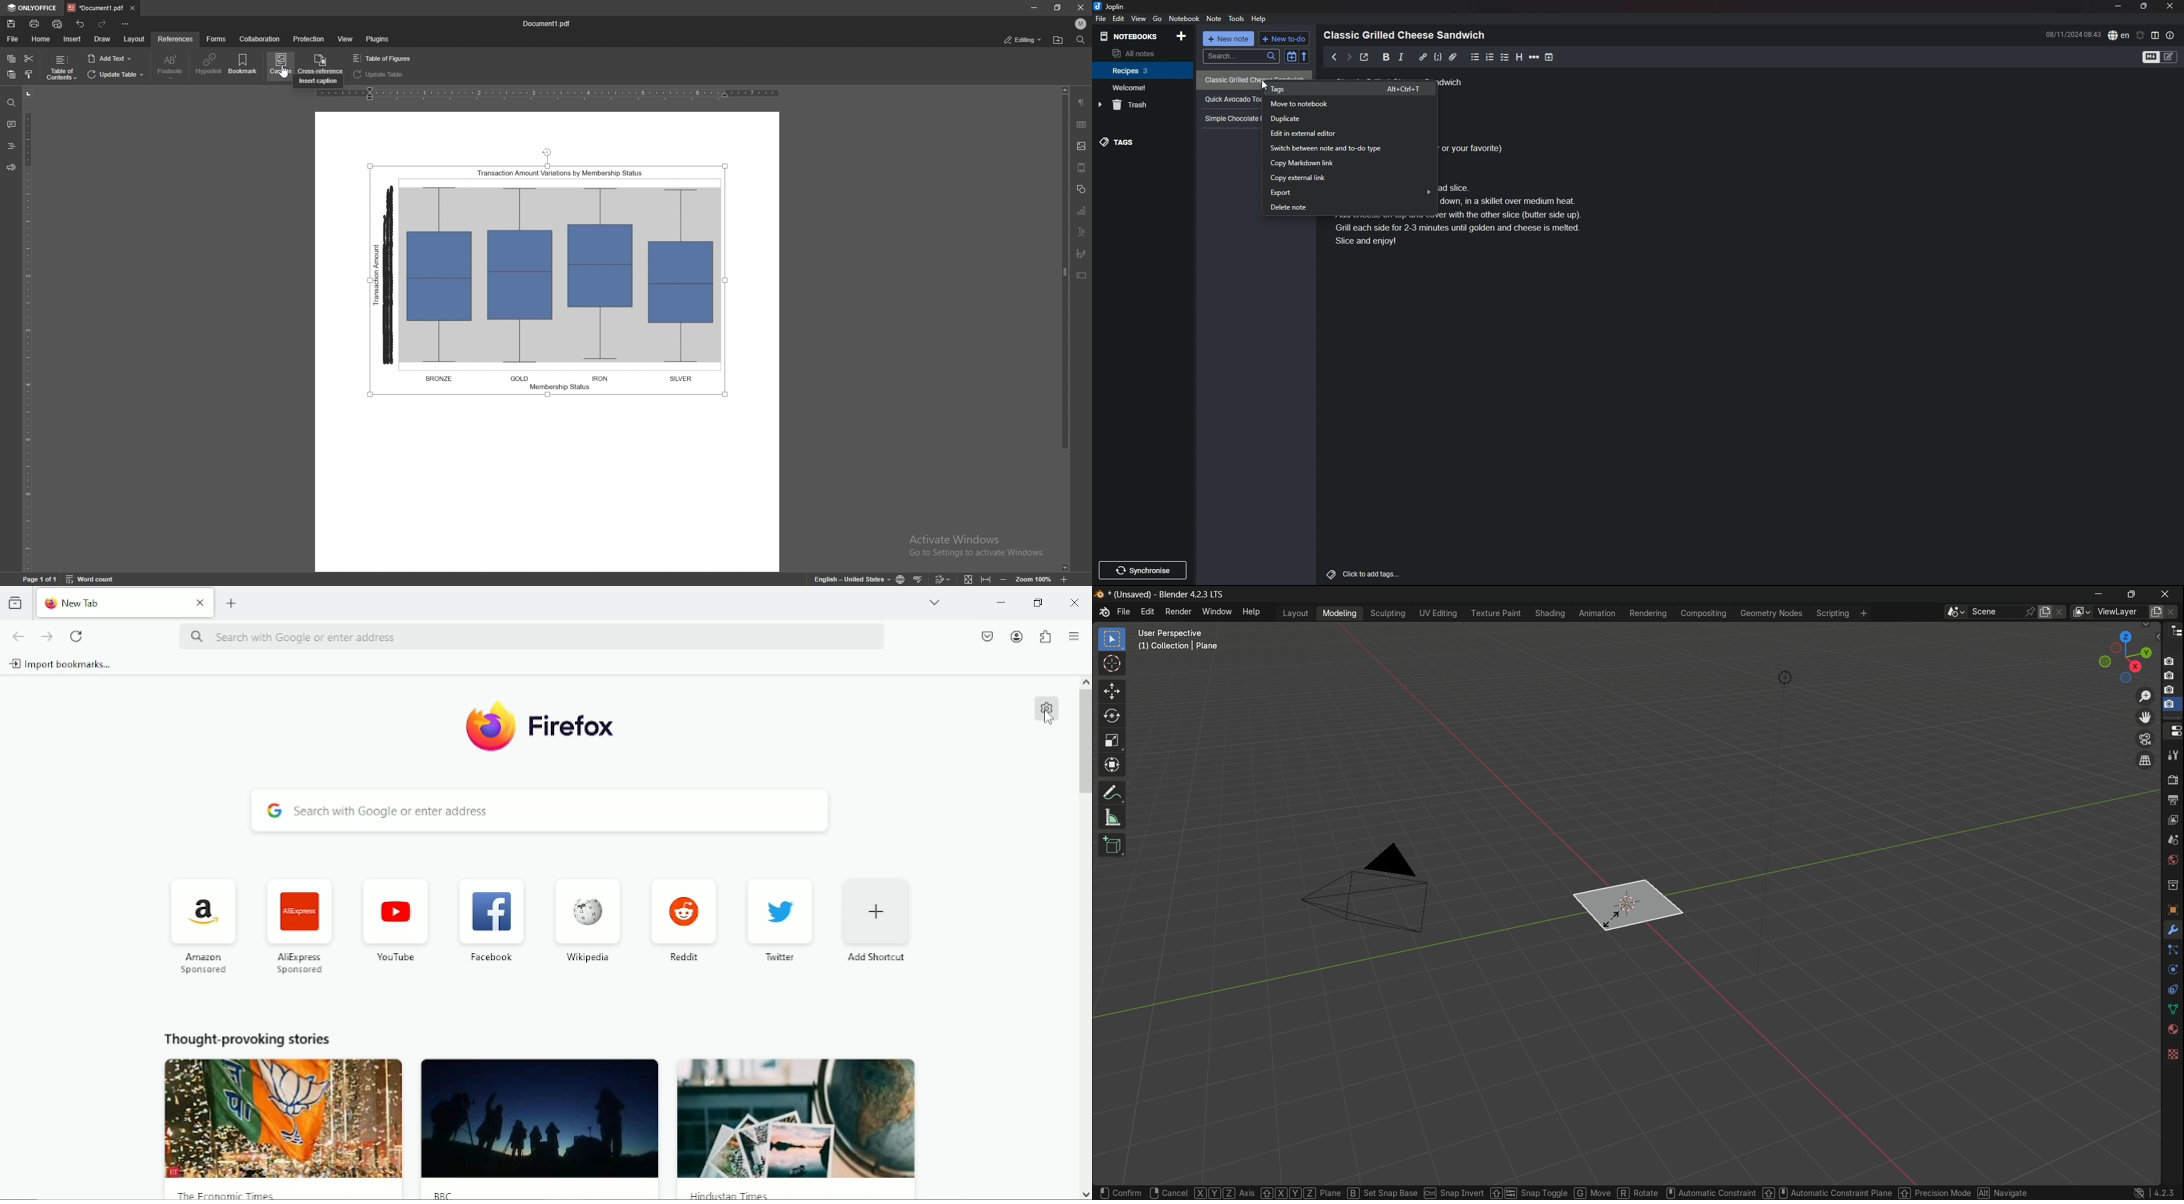  Describe the element at coordinates (1519, 57) in the screenshot. I see `heading` at that location.